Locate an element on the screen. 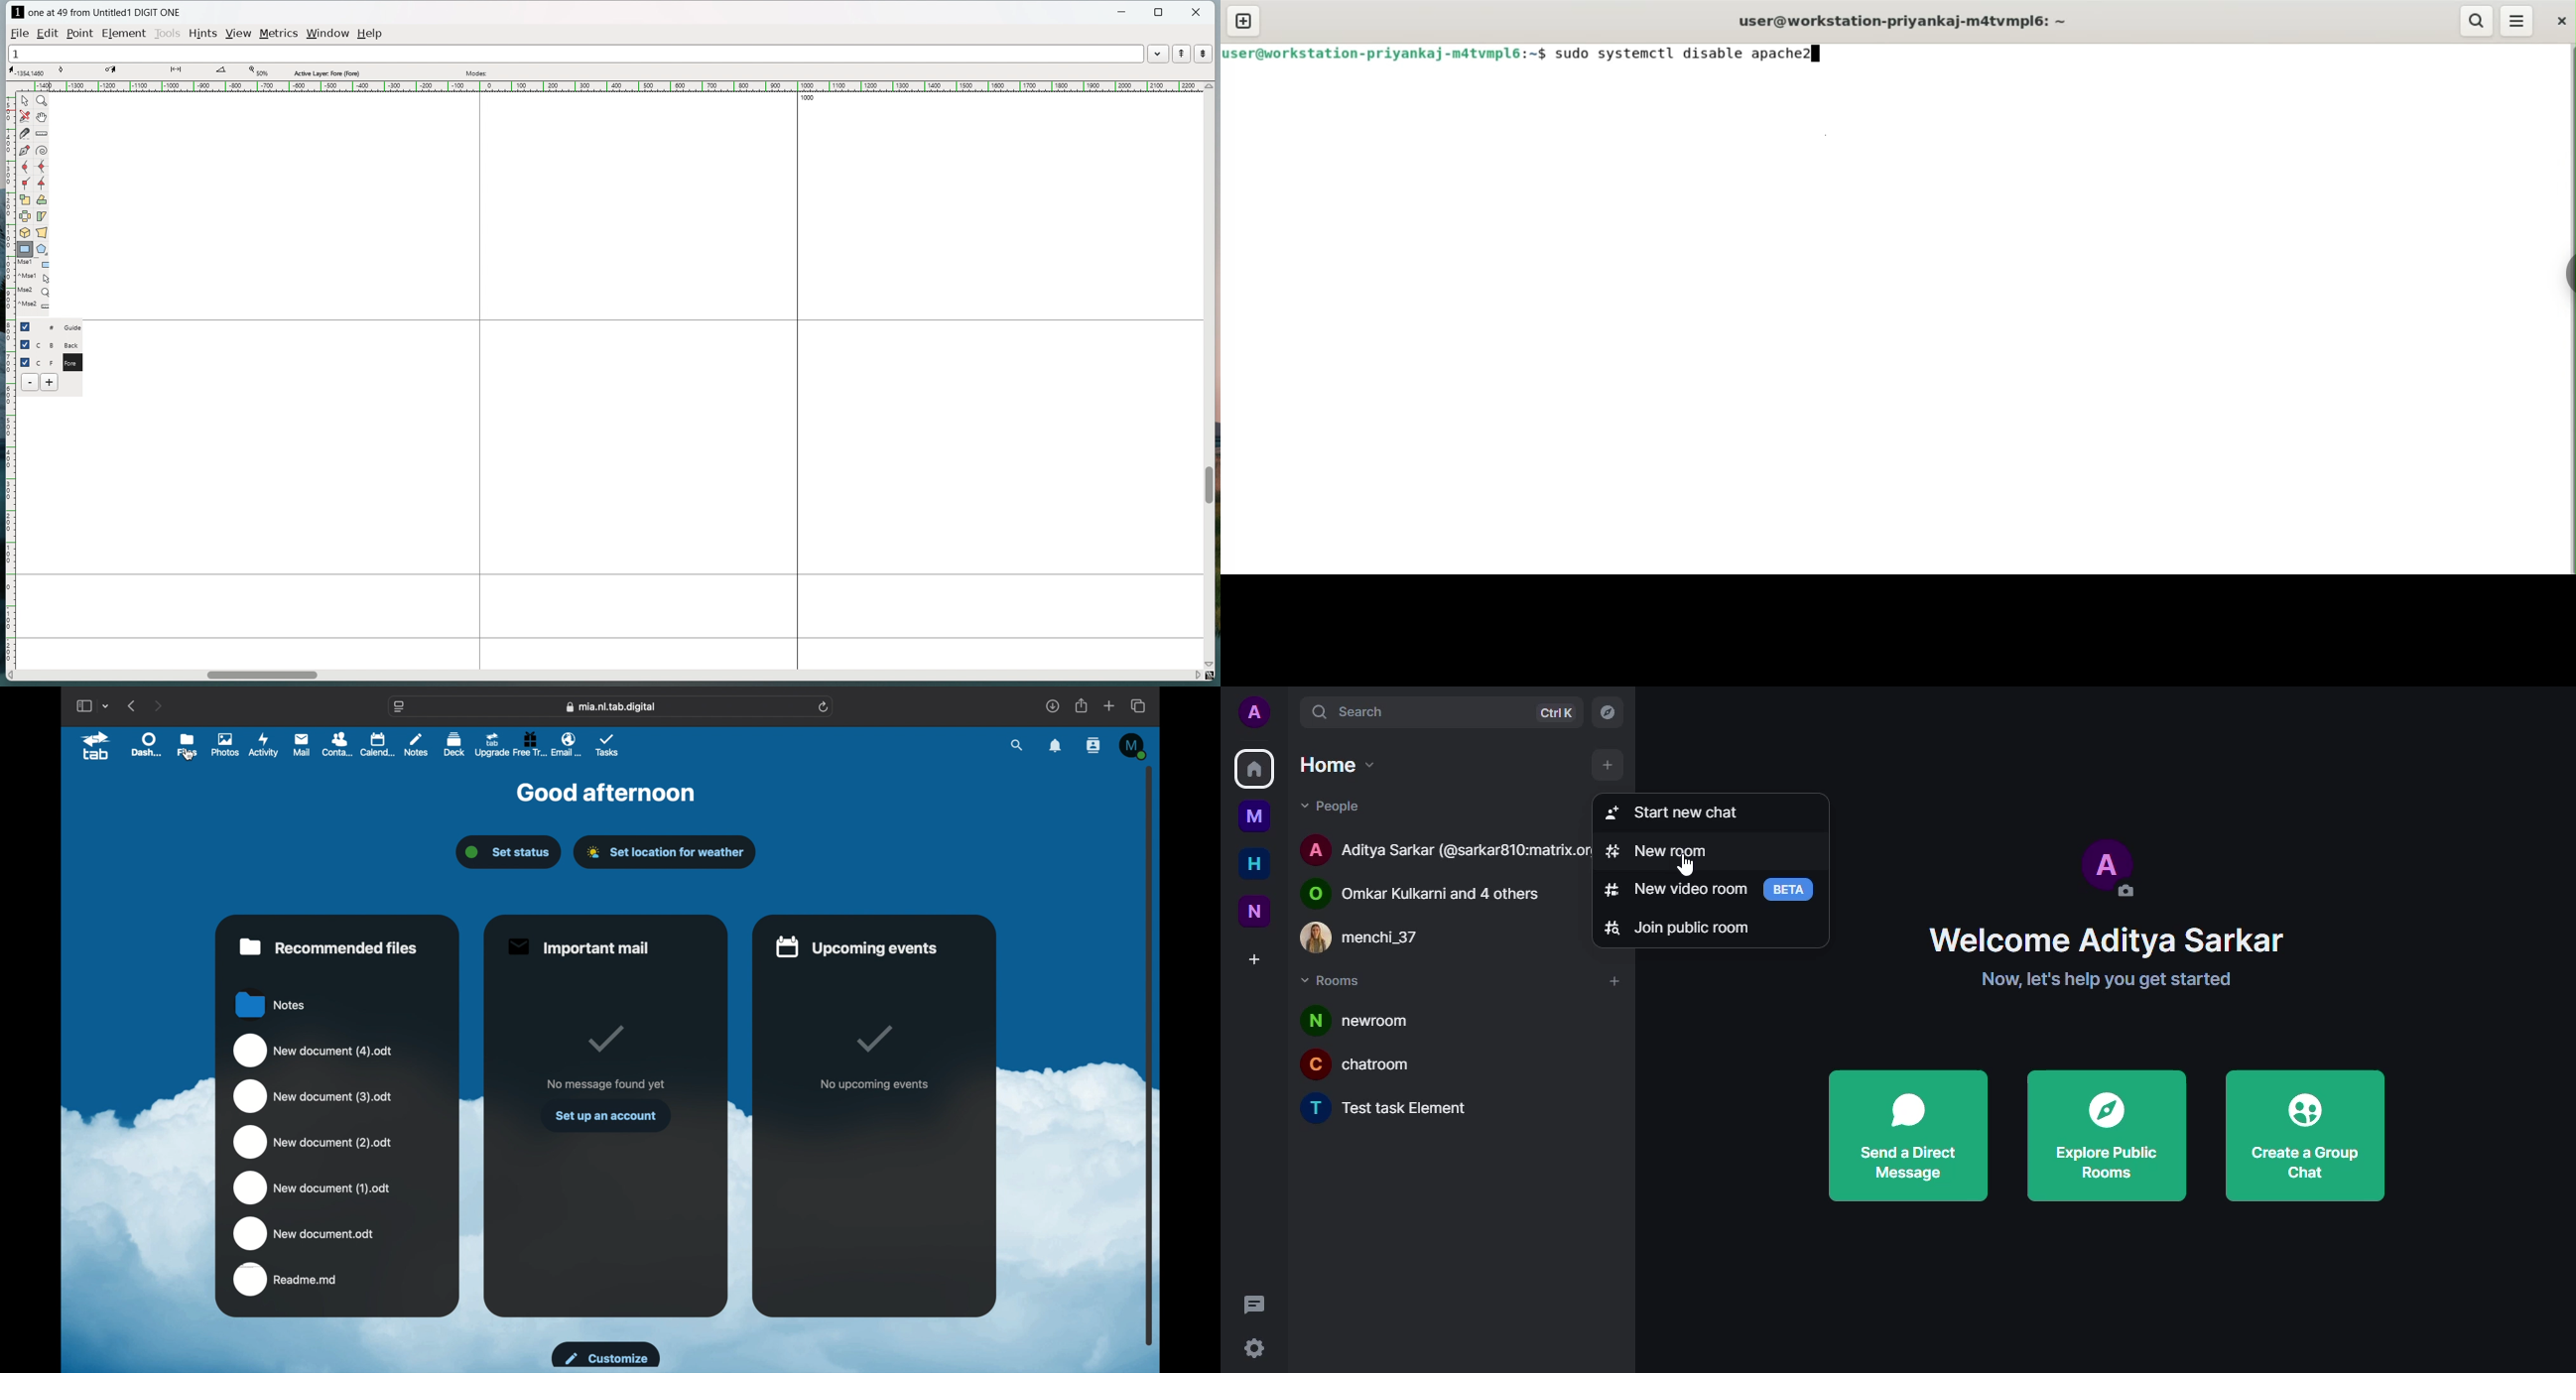  user@workstation-priyankaj-m4tvmpl6:~ is located at coordinates (1905, 21).